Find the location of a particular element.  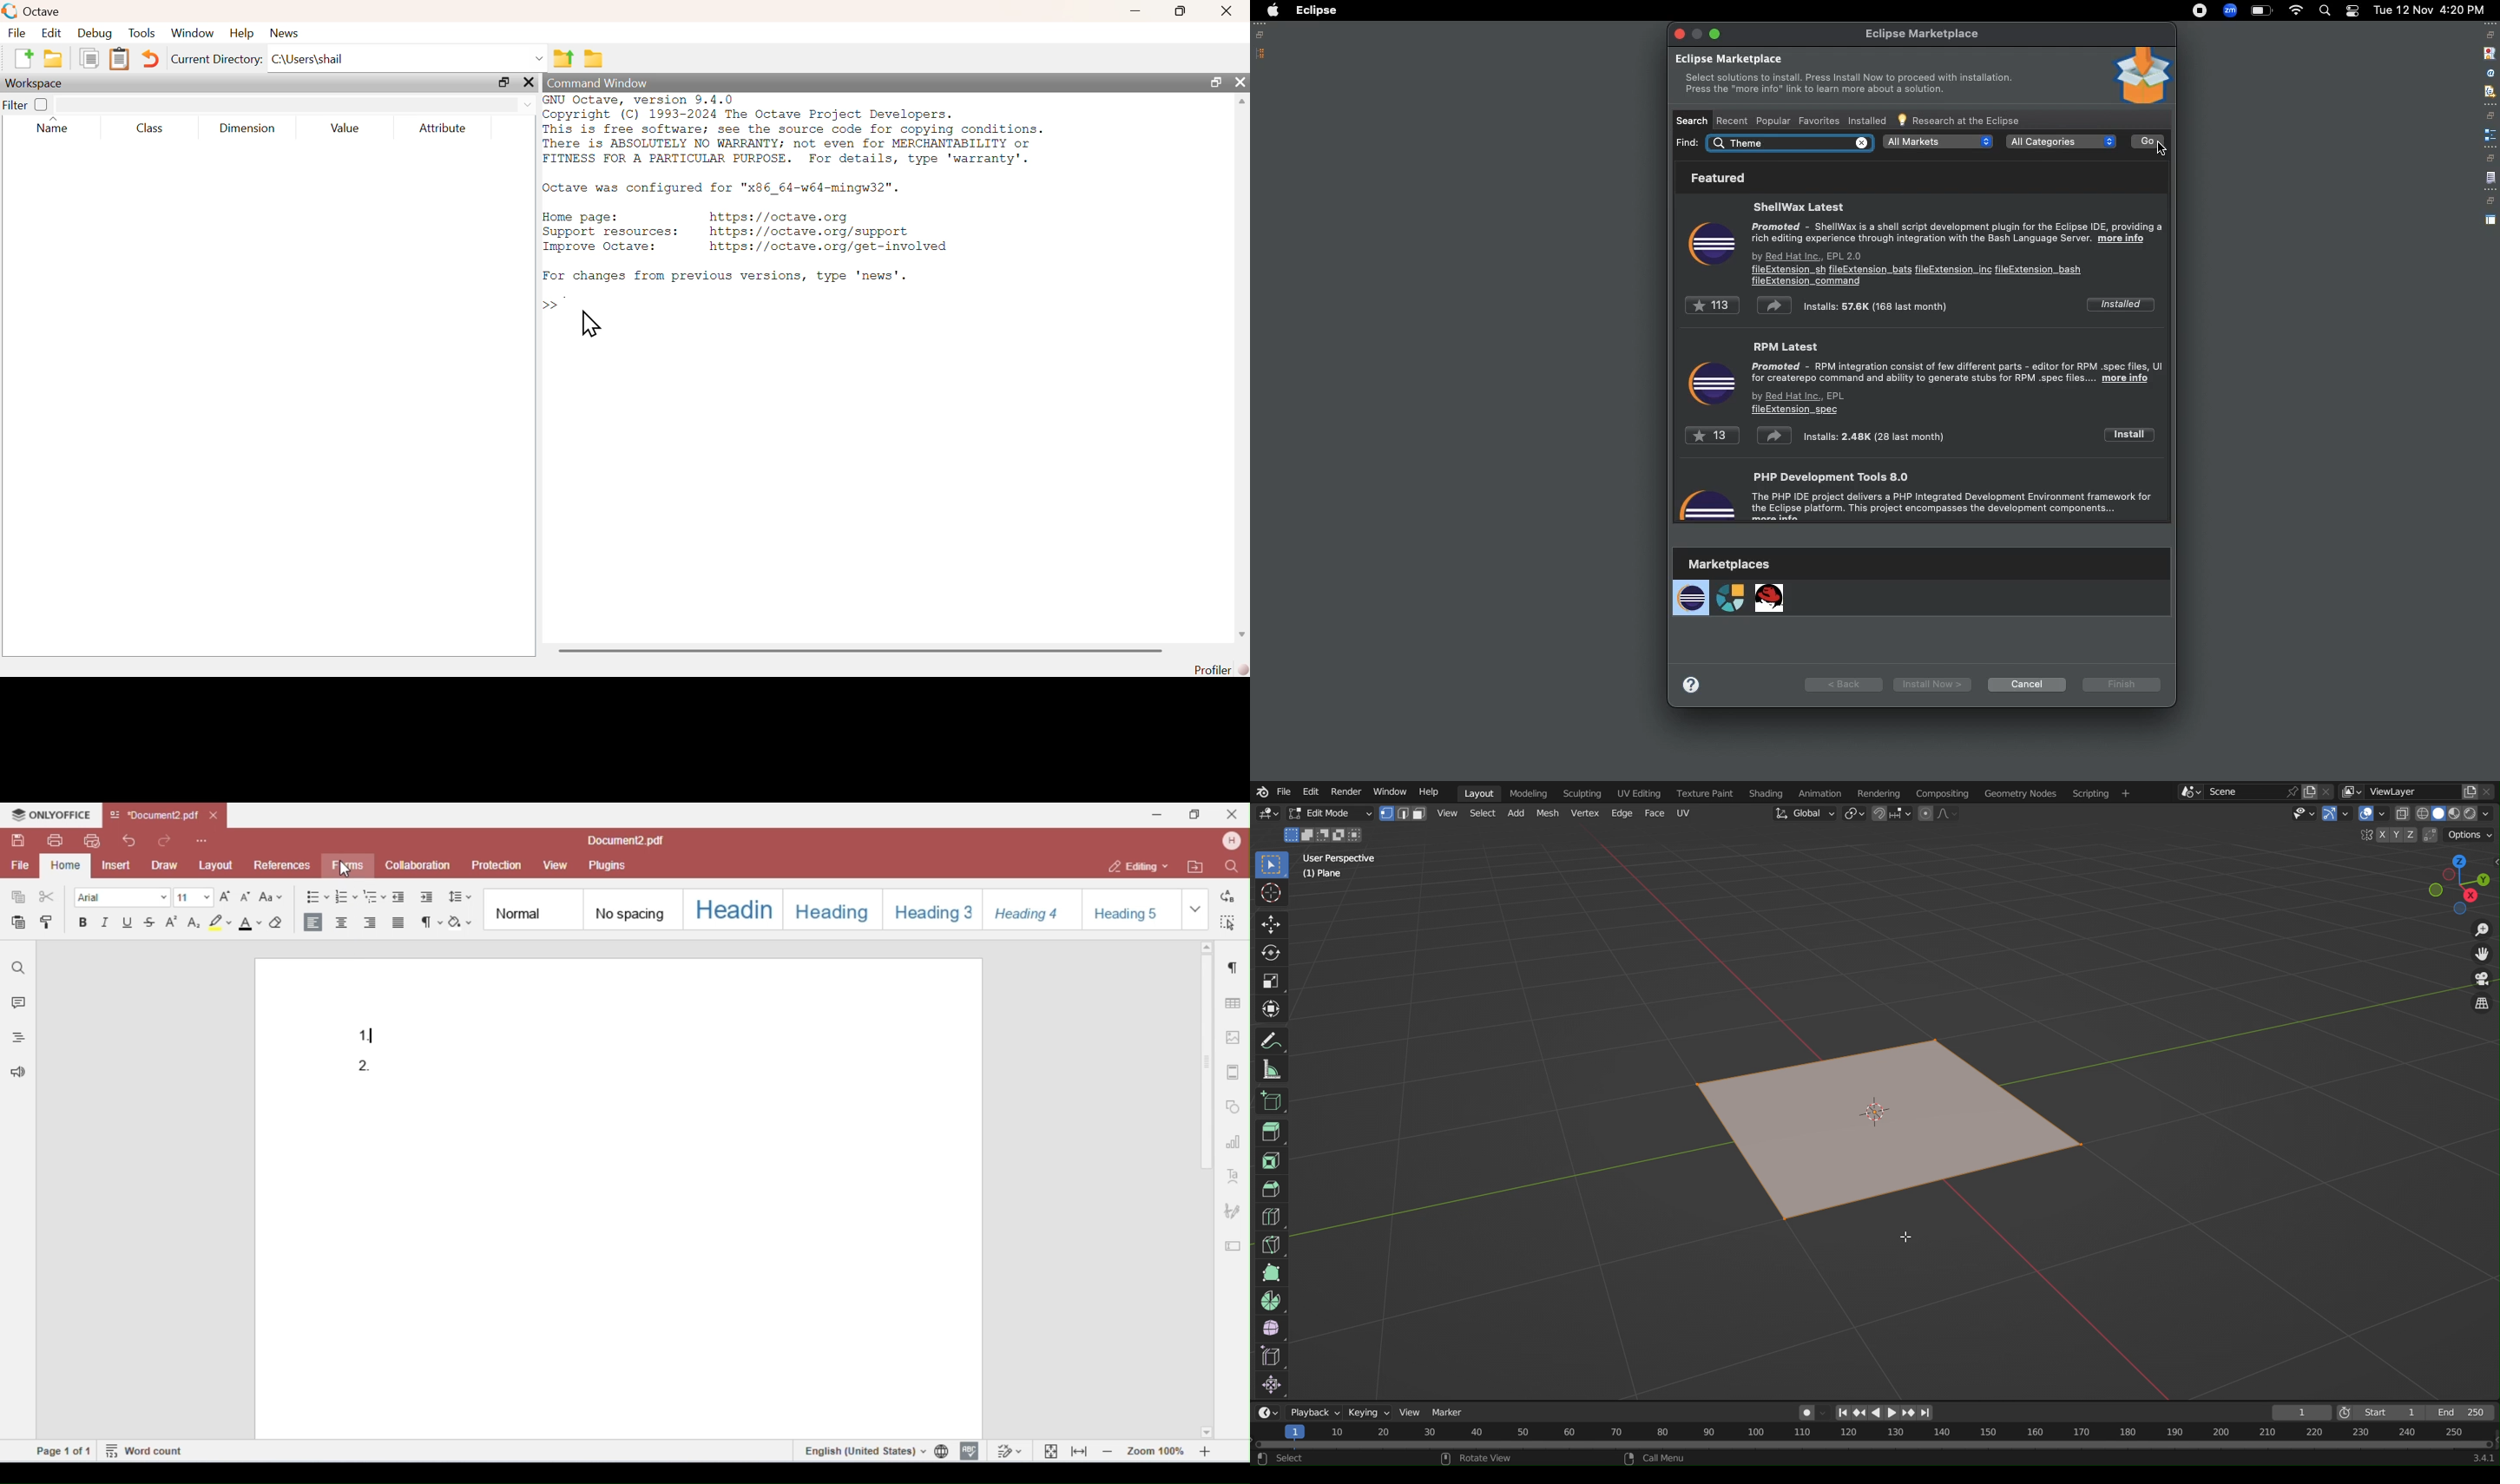

Transform Pivot Point is located at coordinates (1854, 815).